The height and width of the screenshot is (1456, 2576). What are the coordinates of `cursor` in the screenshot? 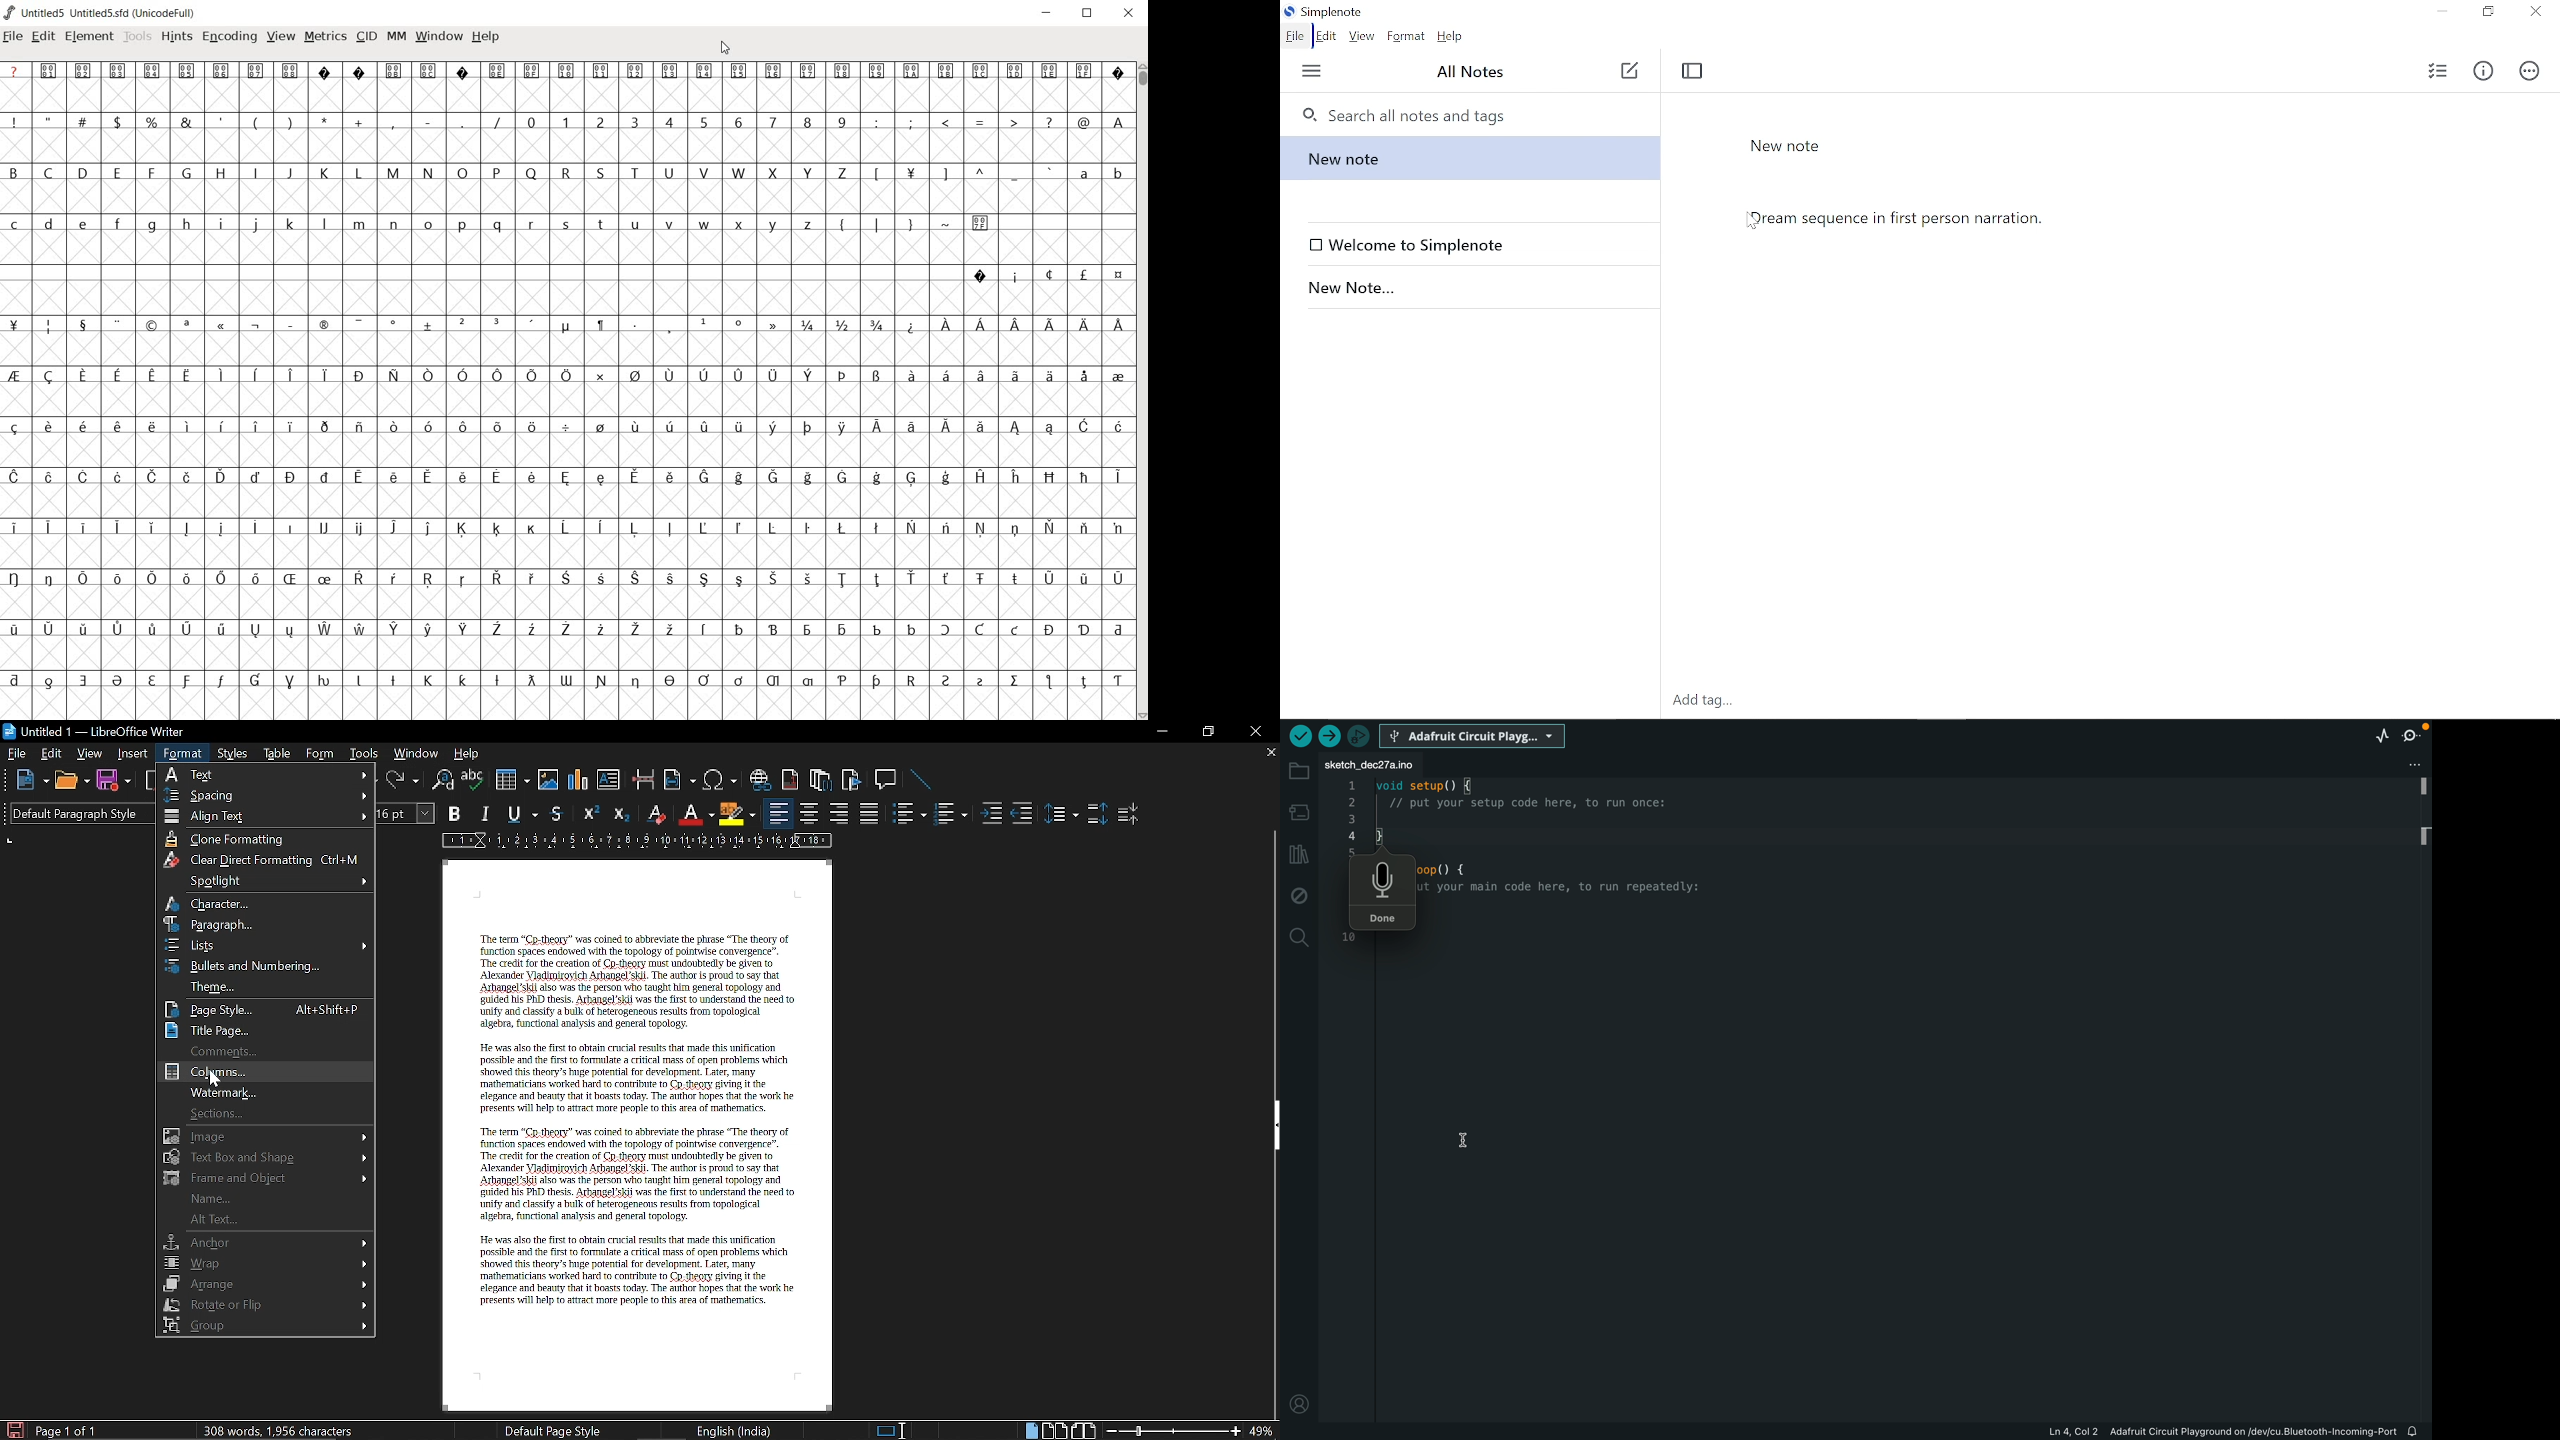 It's located at (214, 1078).